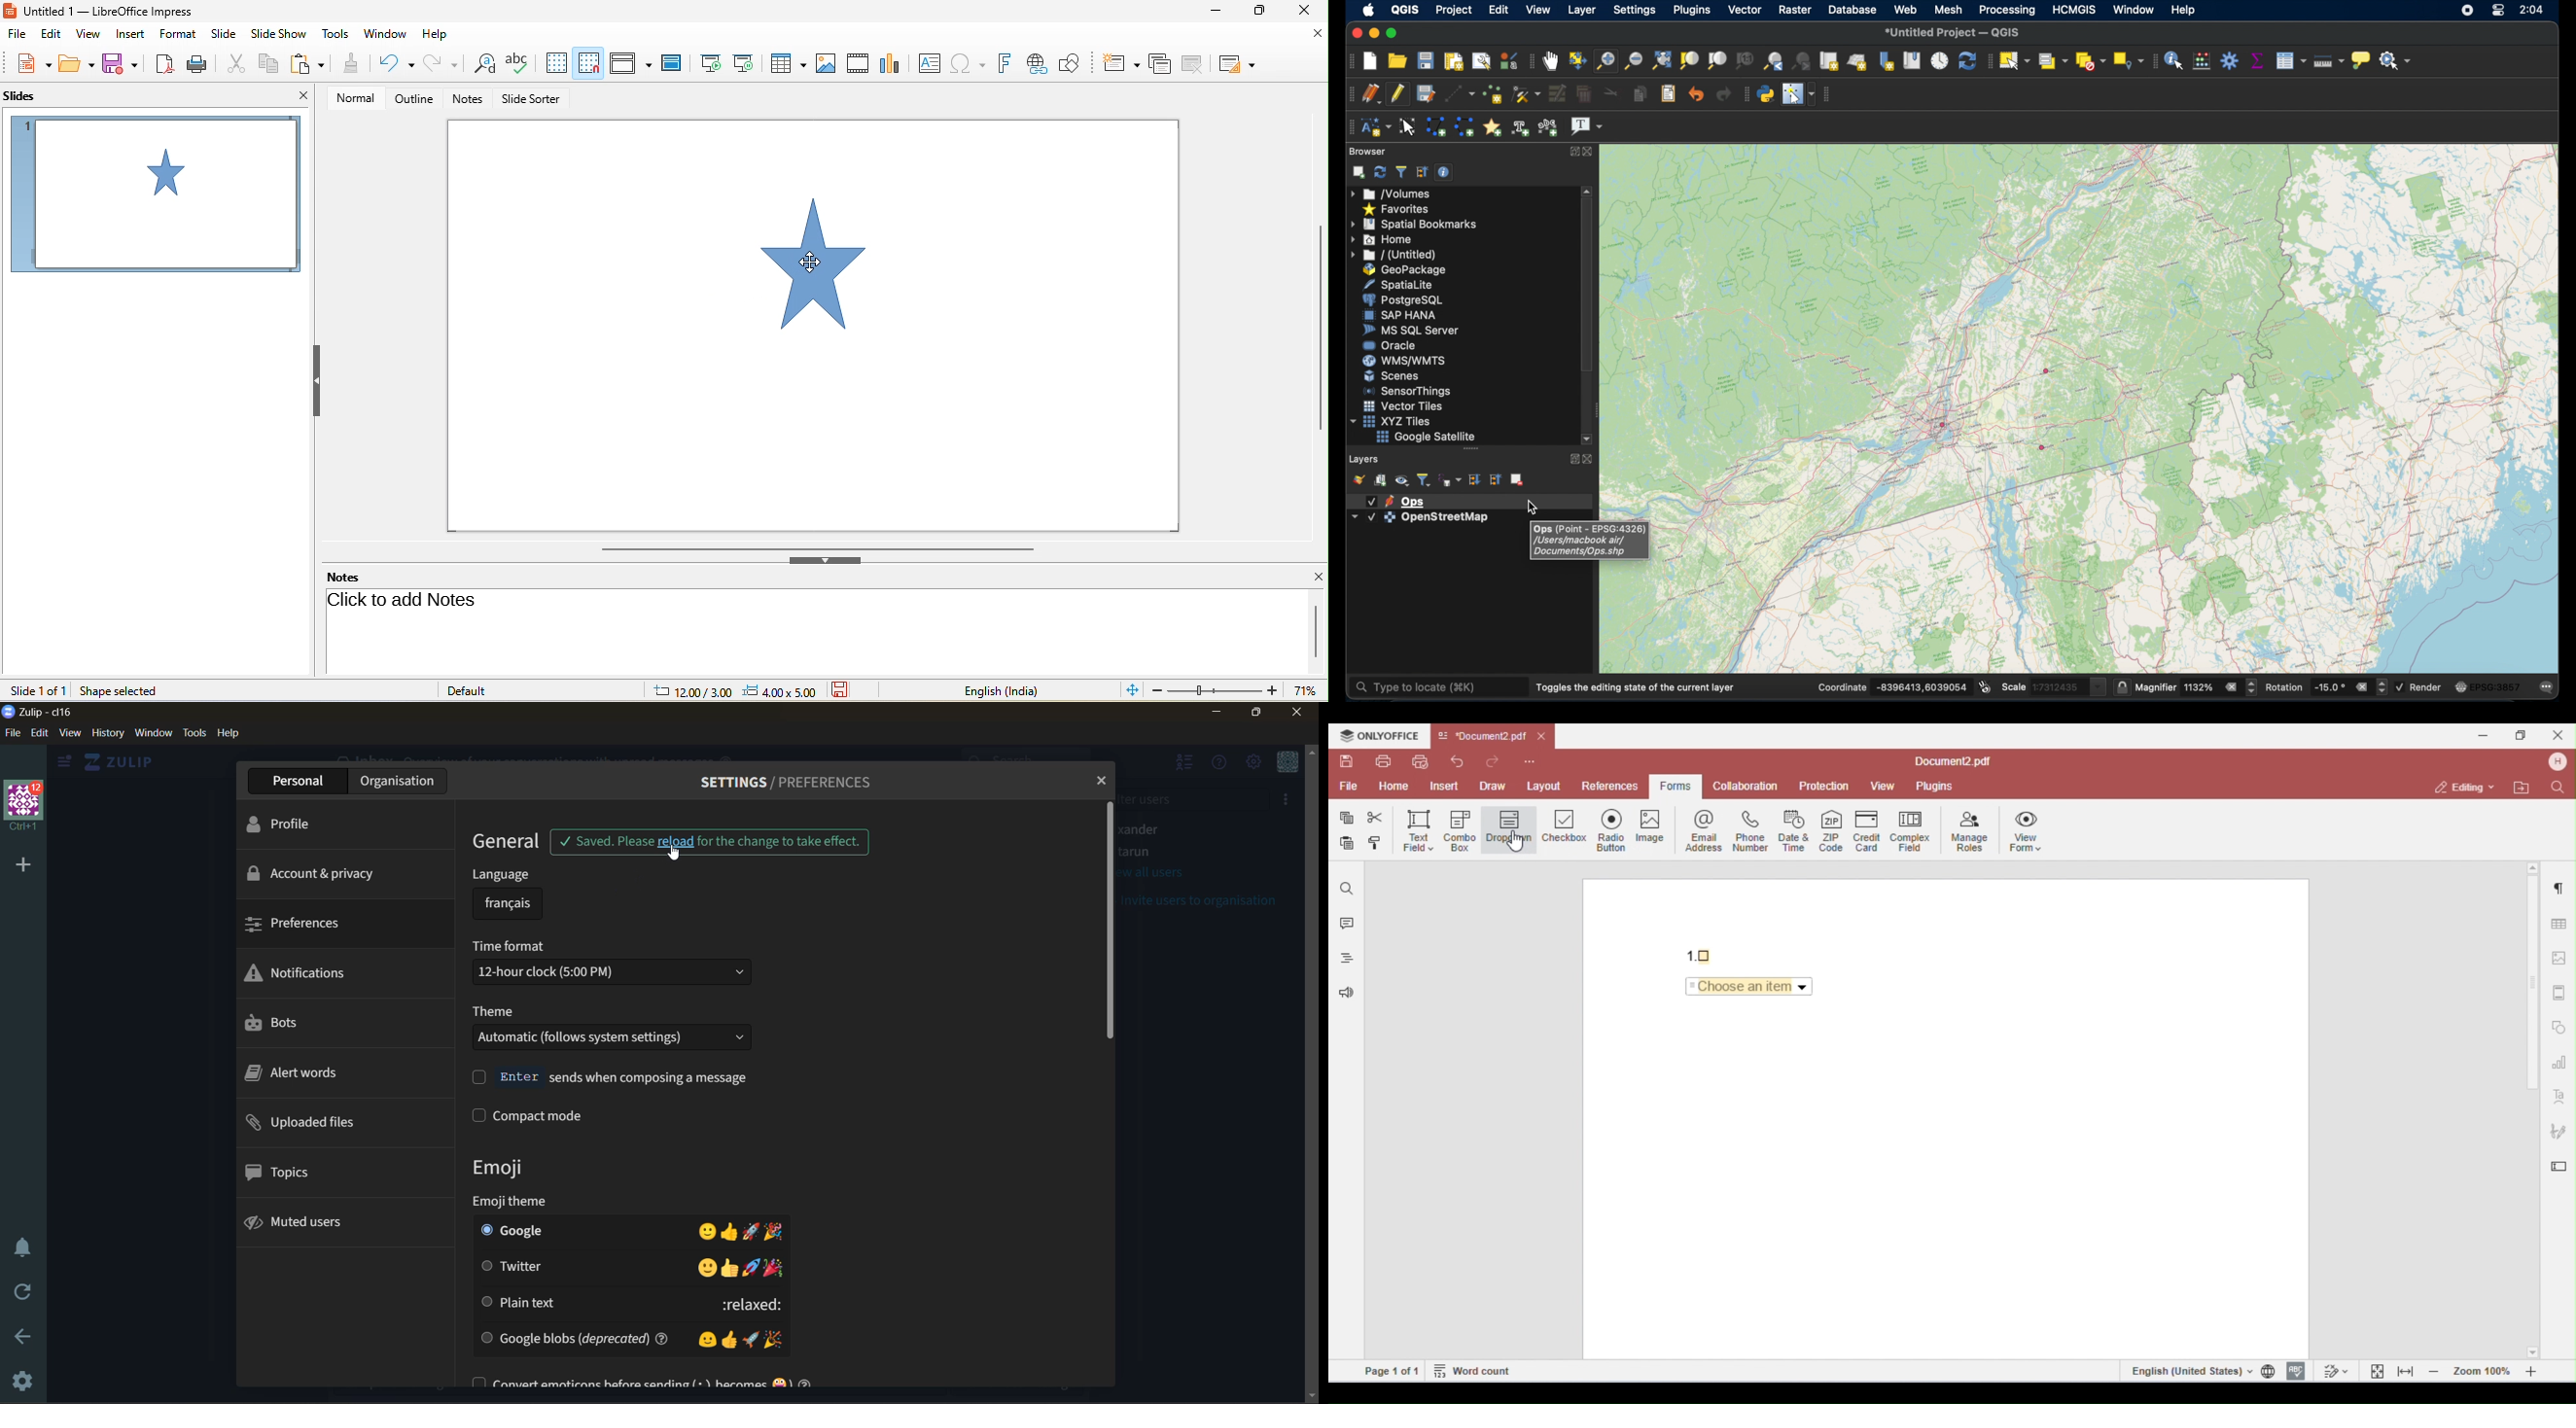  I want to click on menu, so click(1288, 765).